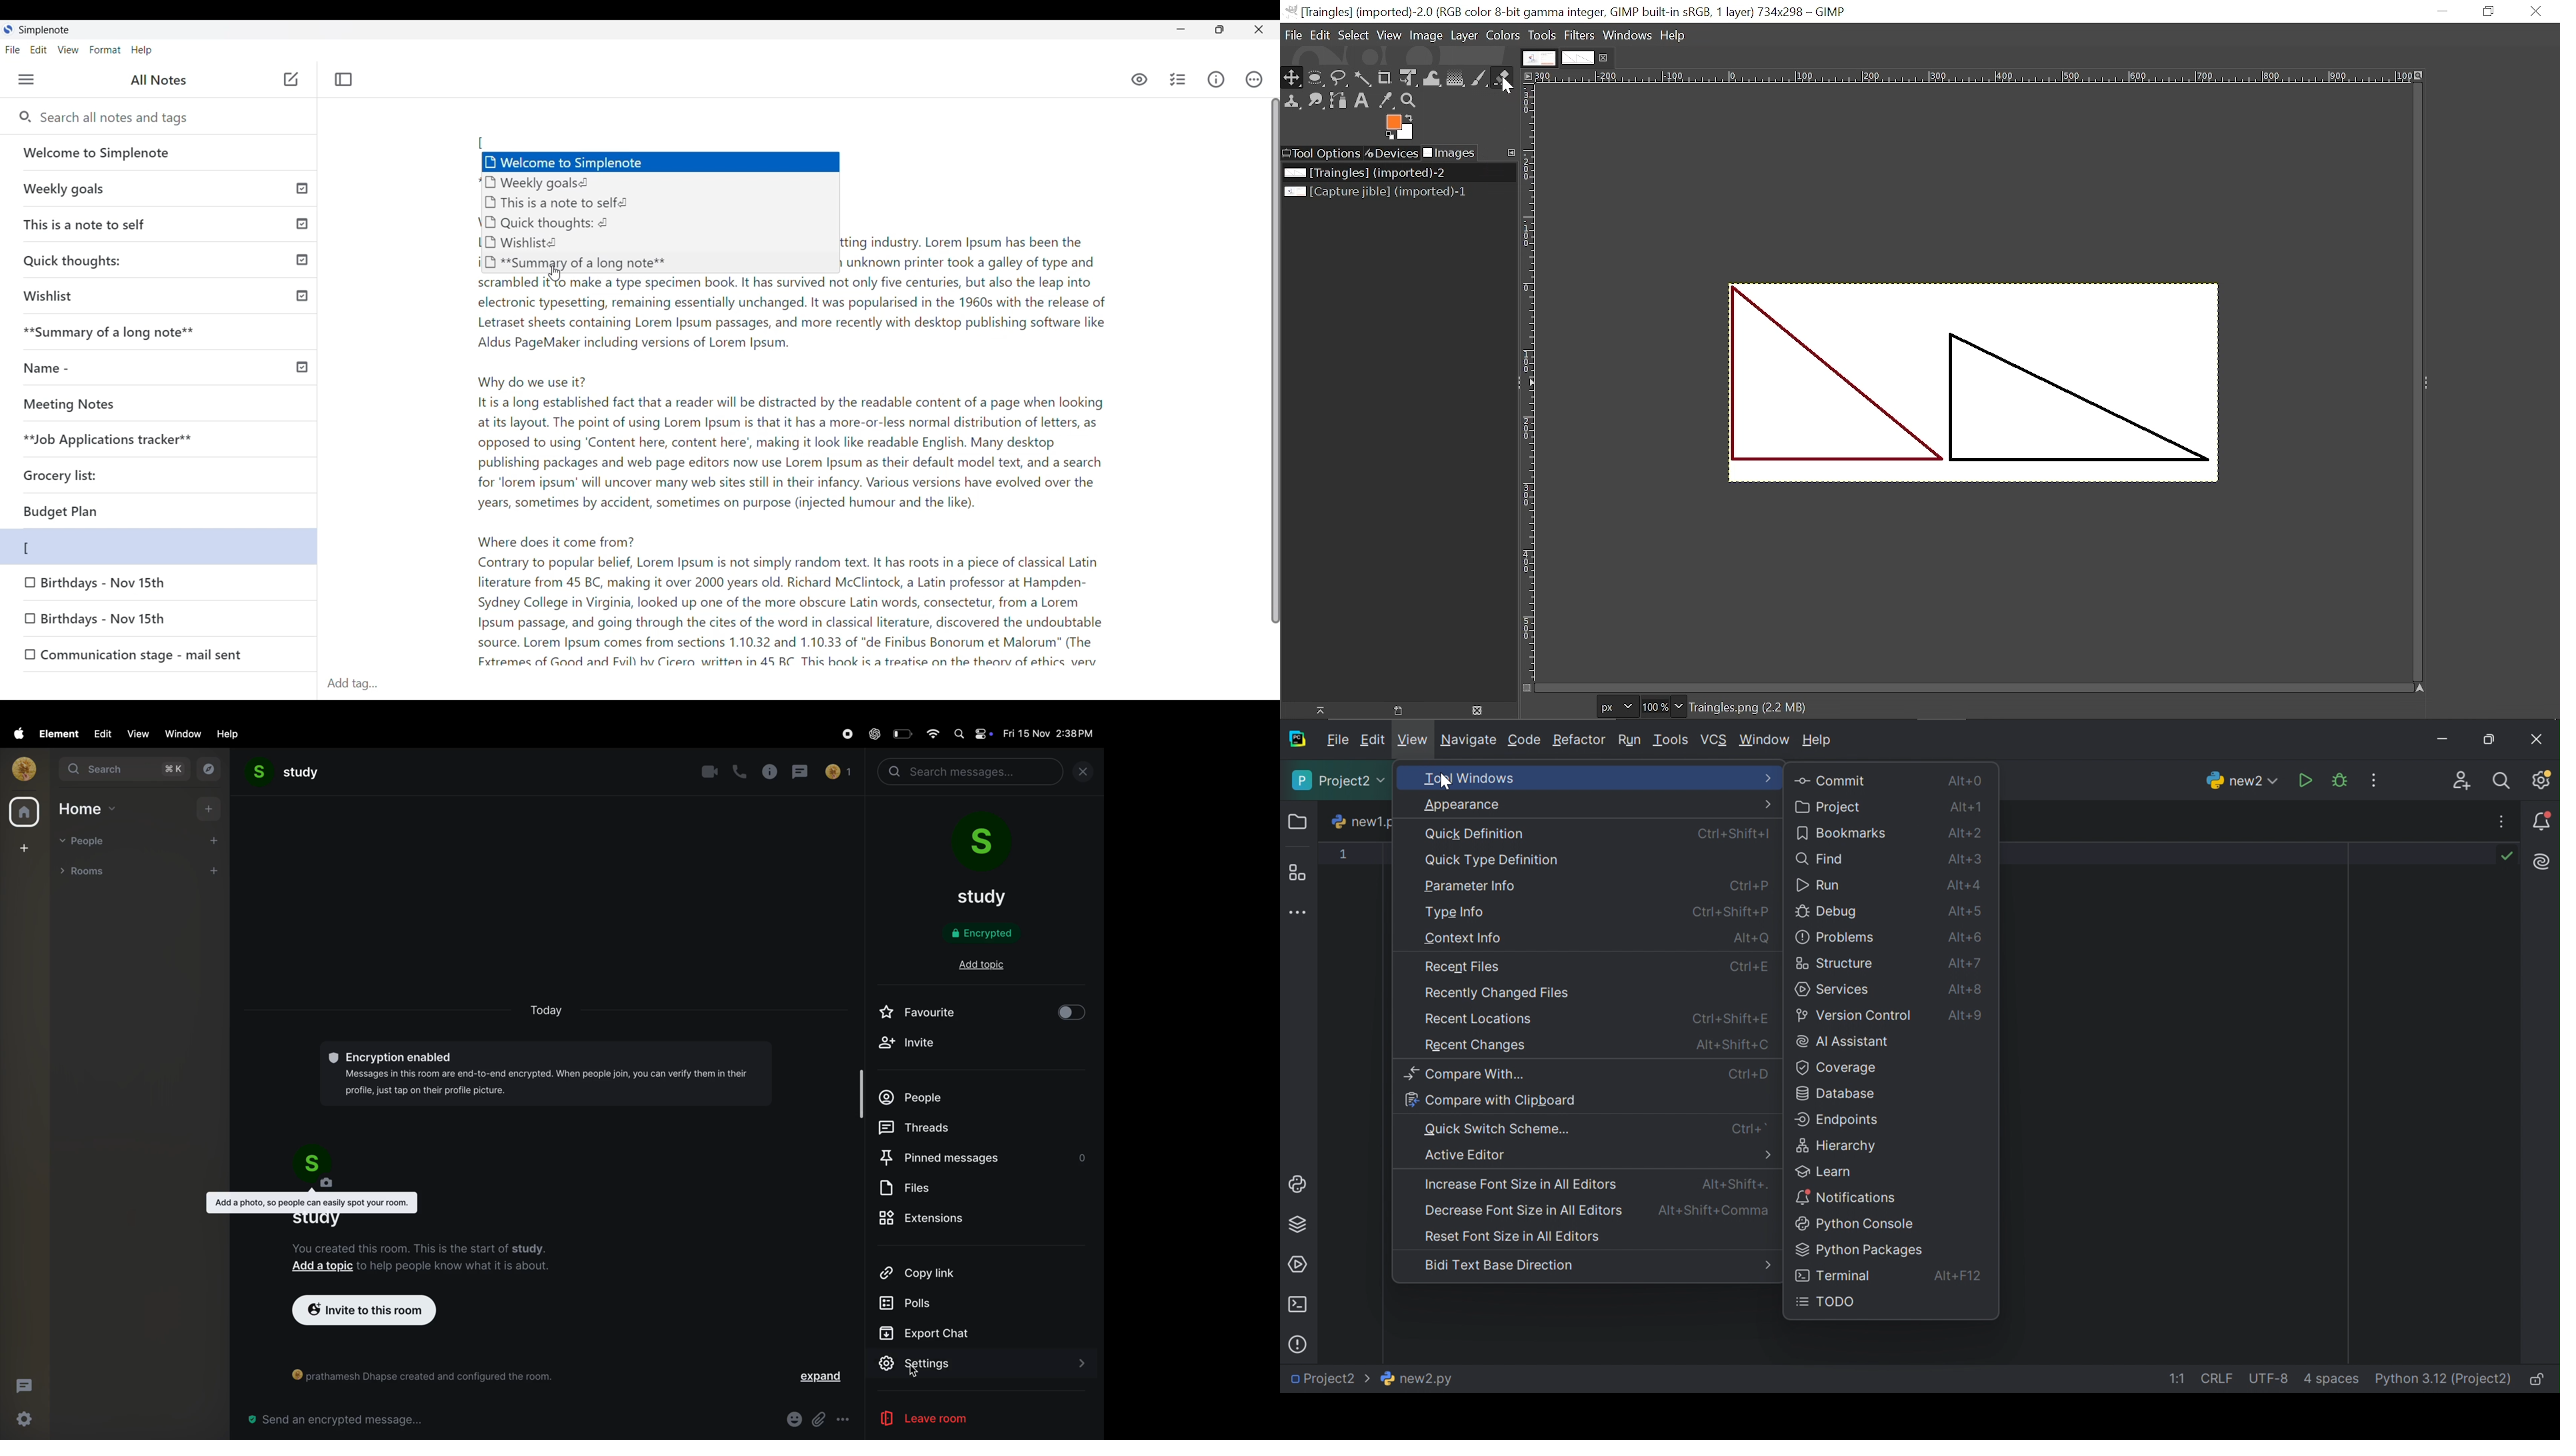 The width and height of the screenshot is (2576, 1456). I want to click on View, so click(69, 50).